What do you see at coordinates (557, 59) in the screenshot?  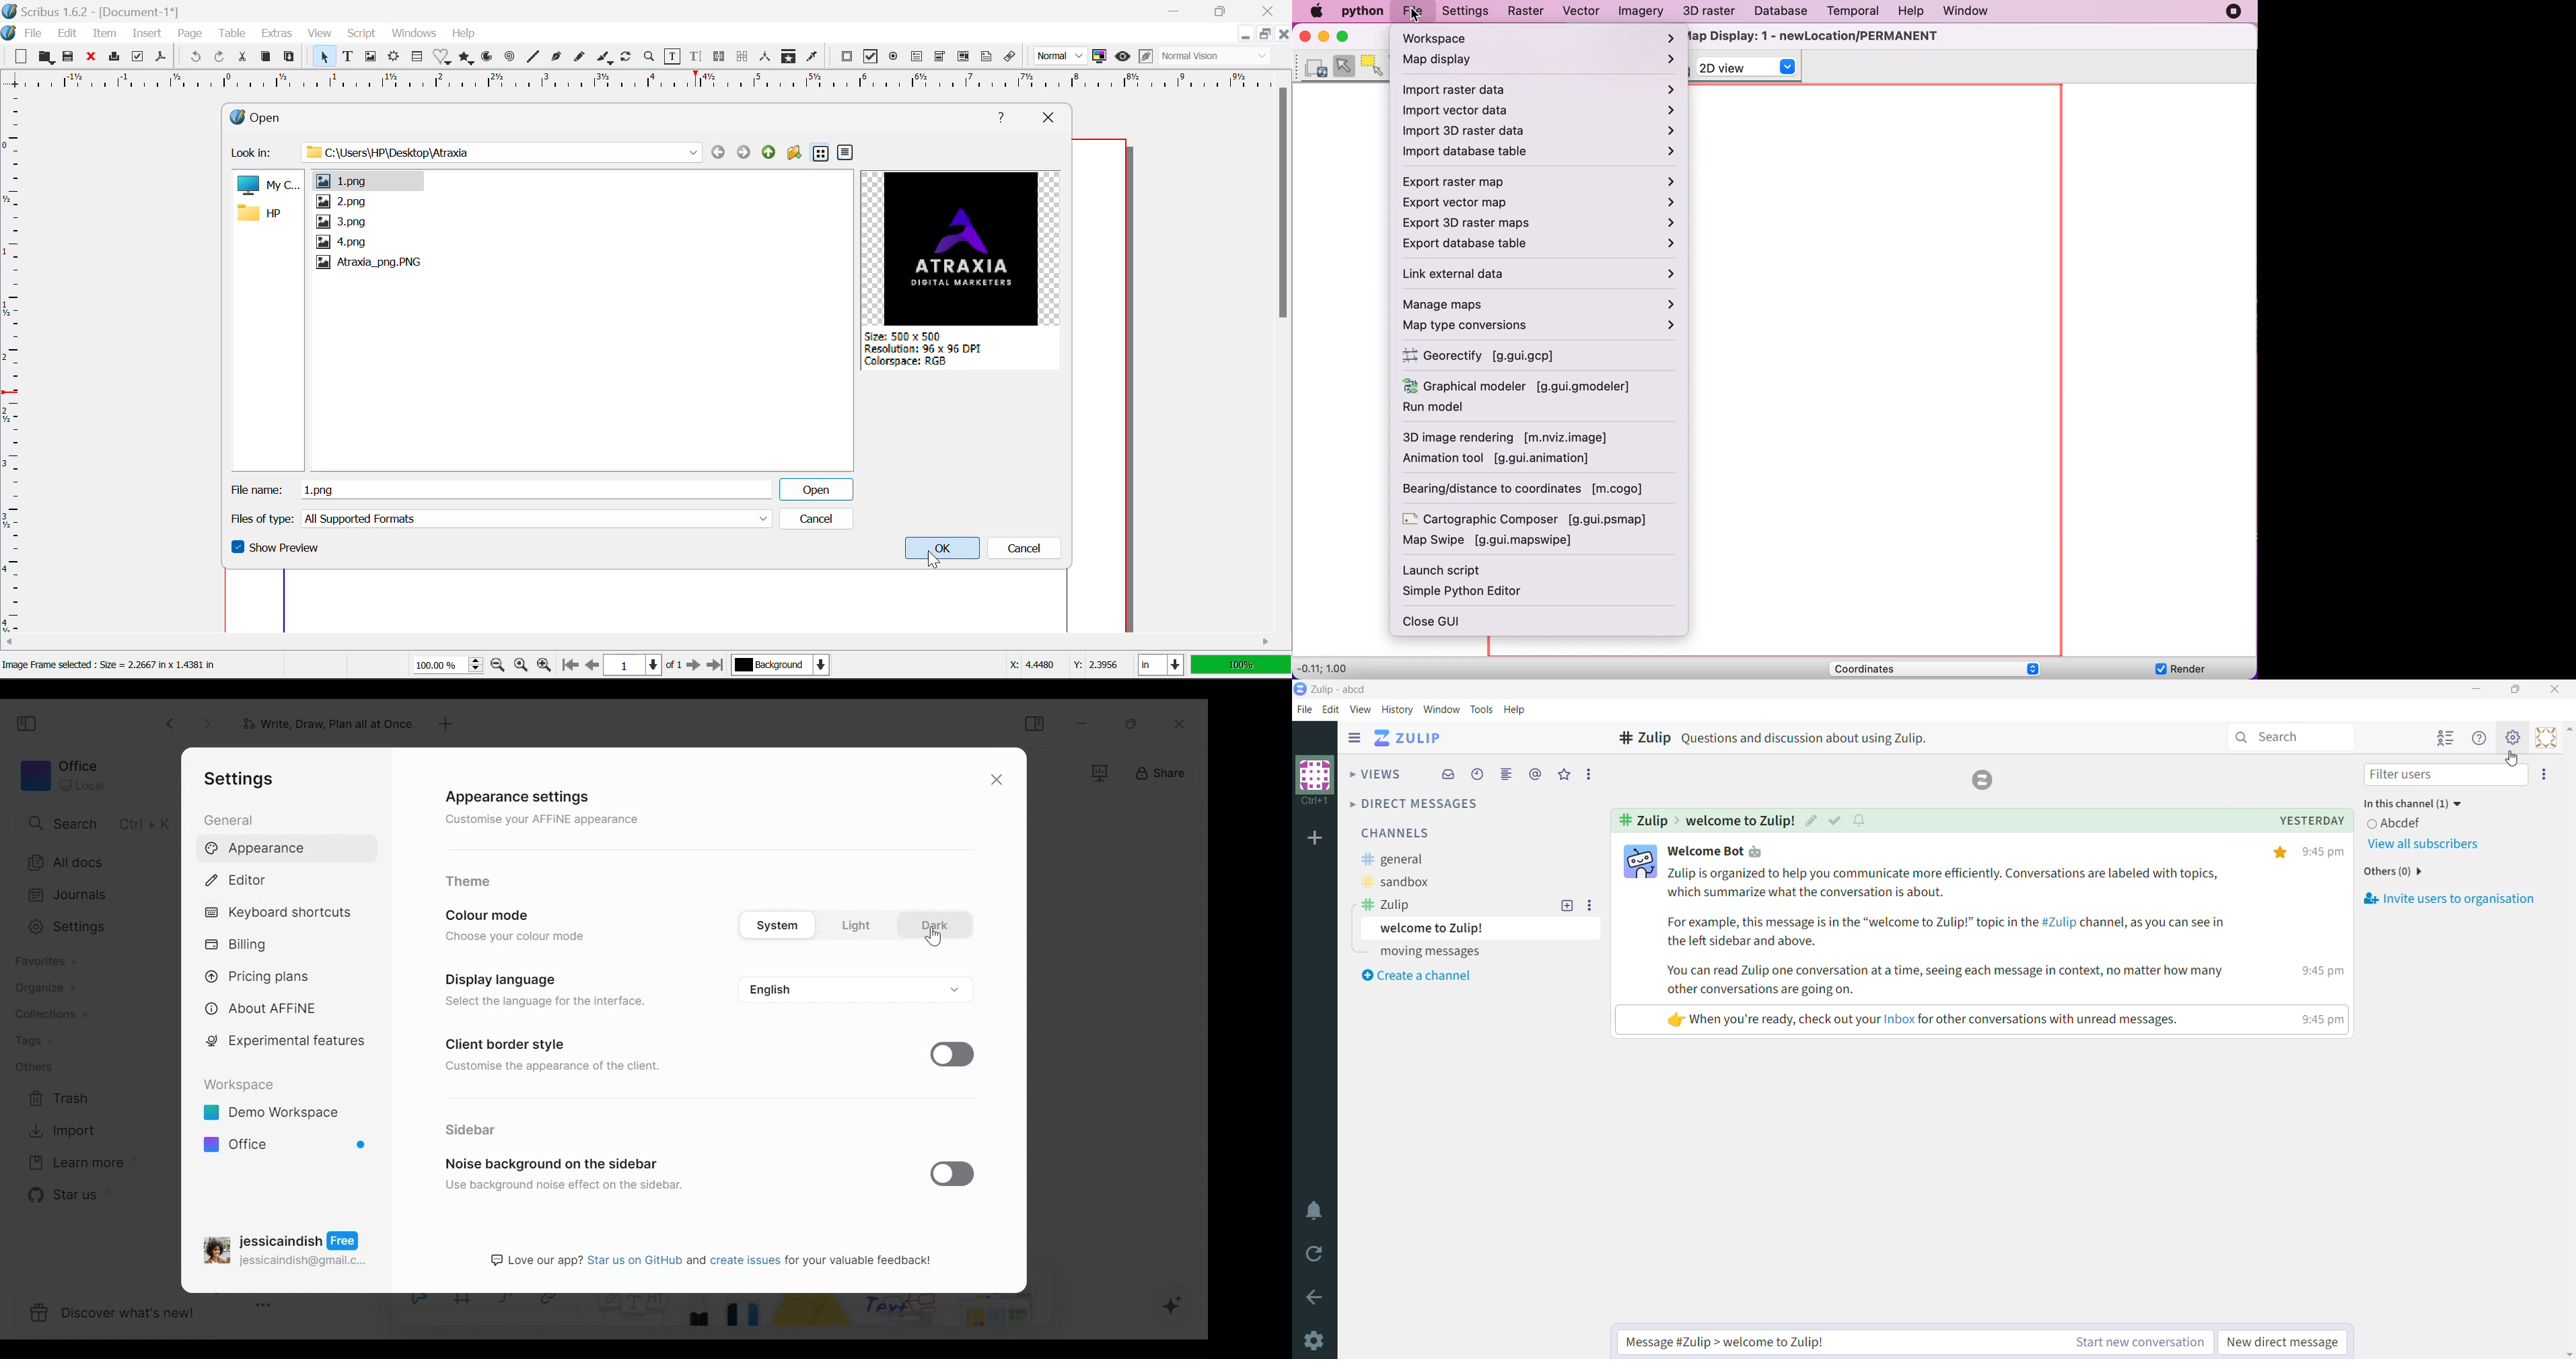 I see `Bezier Curve` at bounding box center [557, 59].